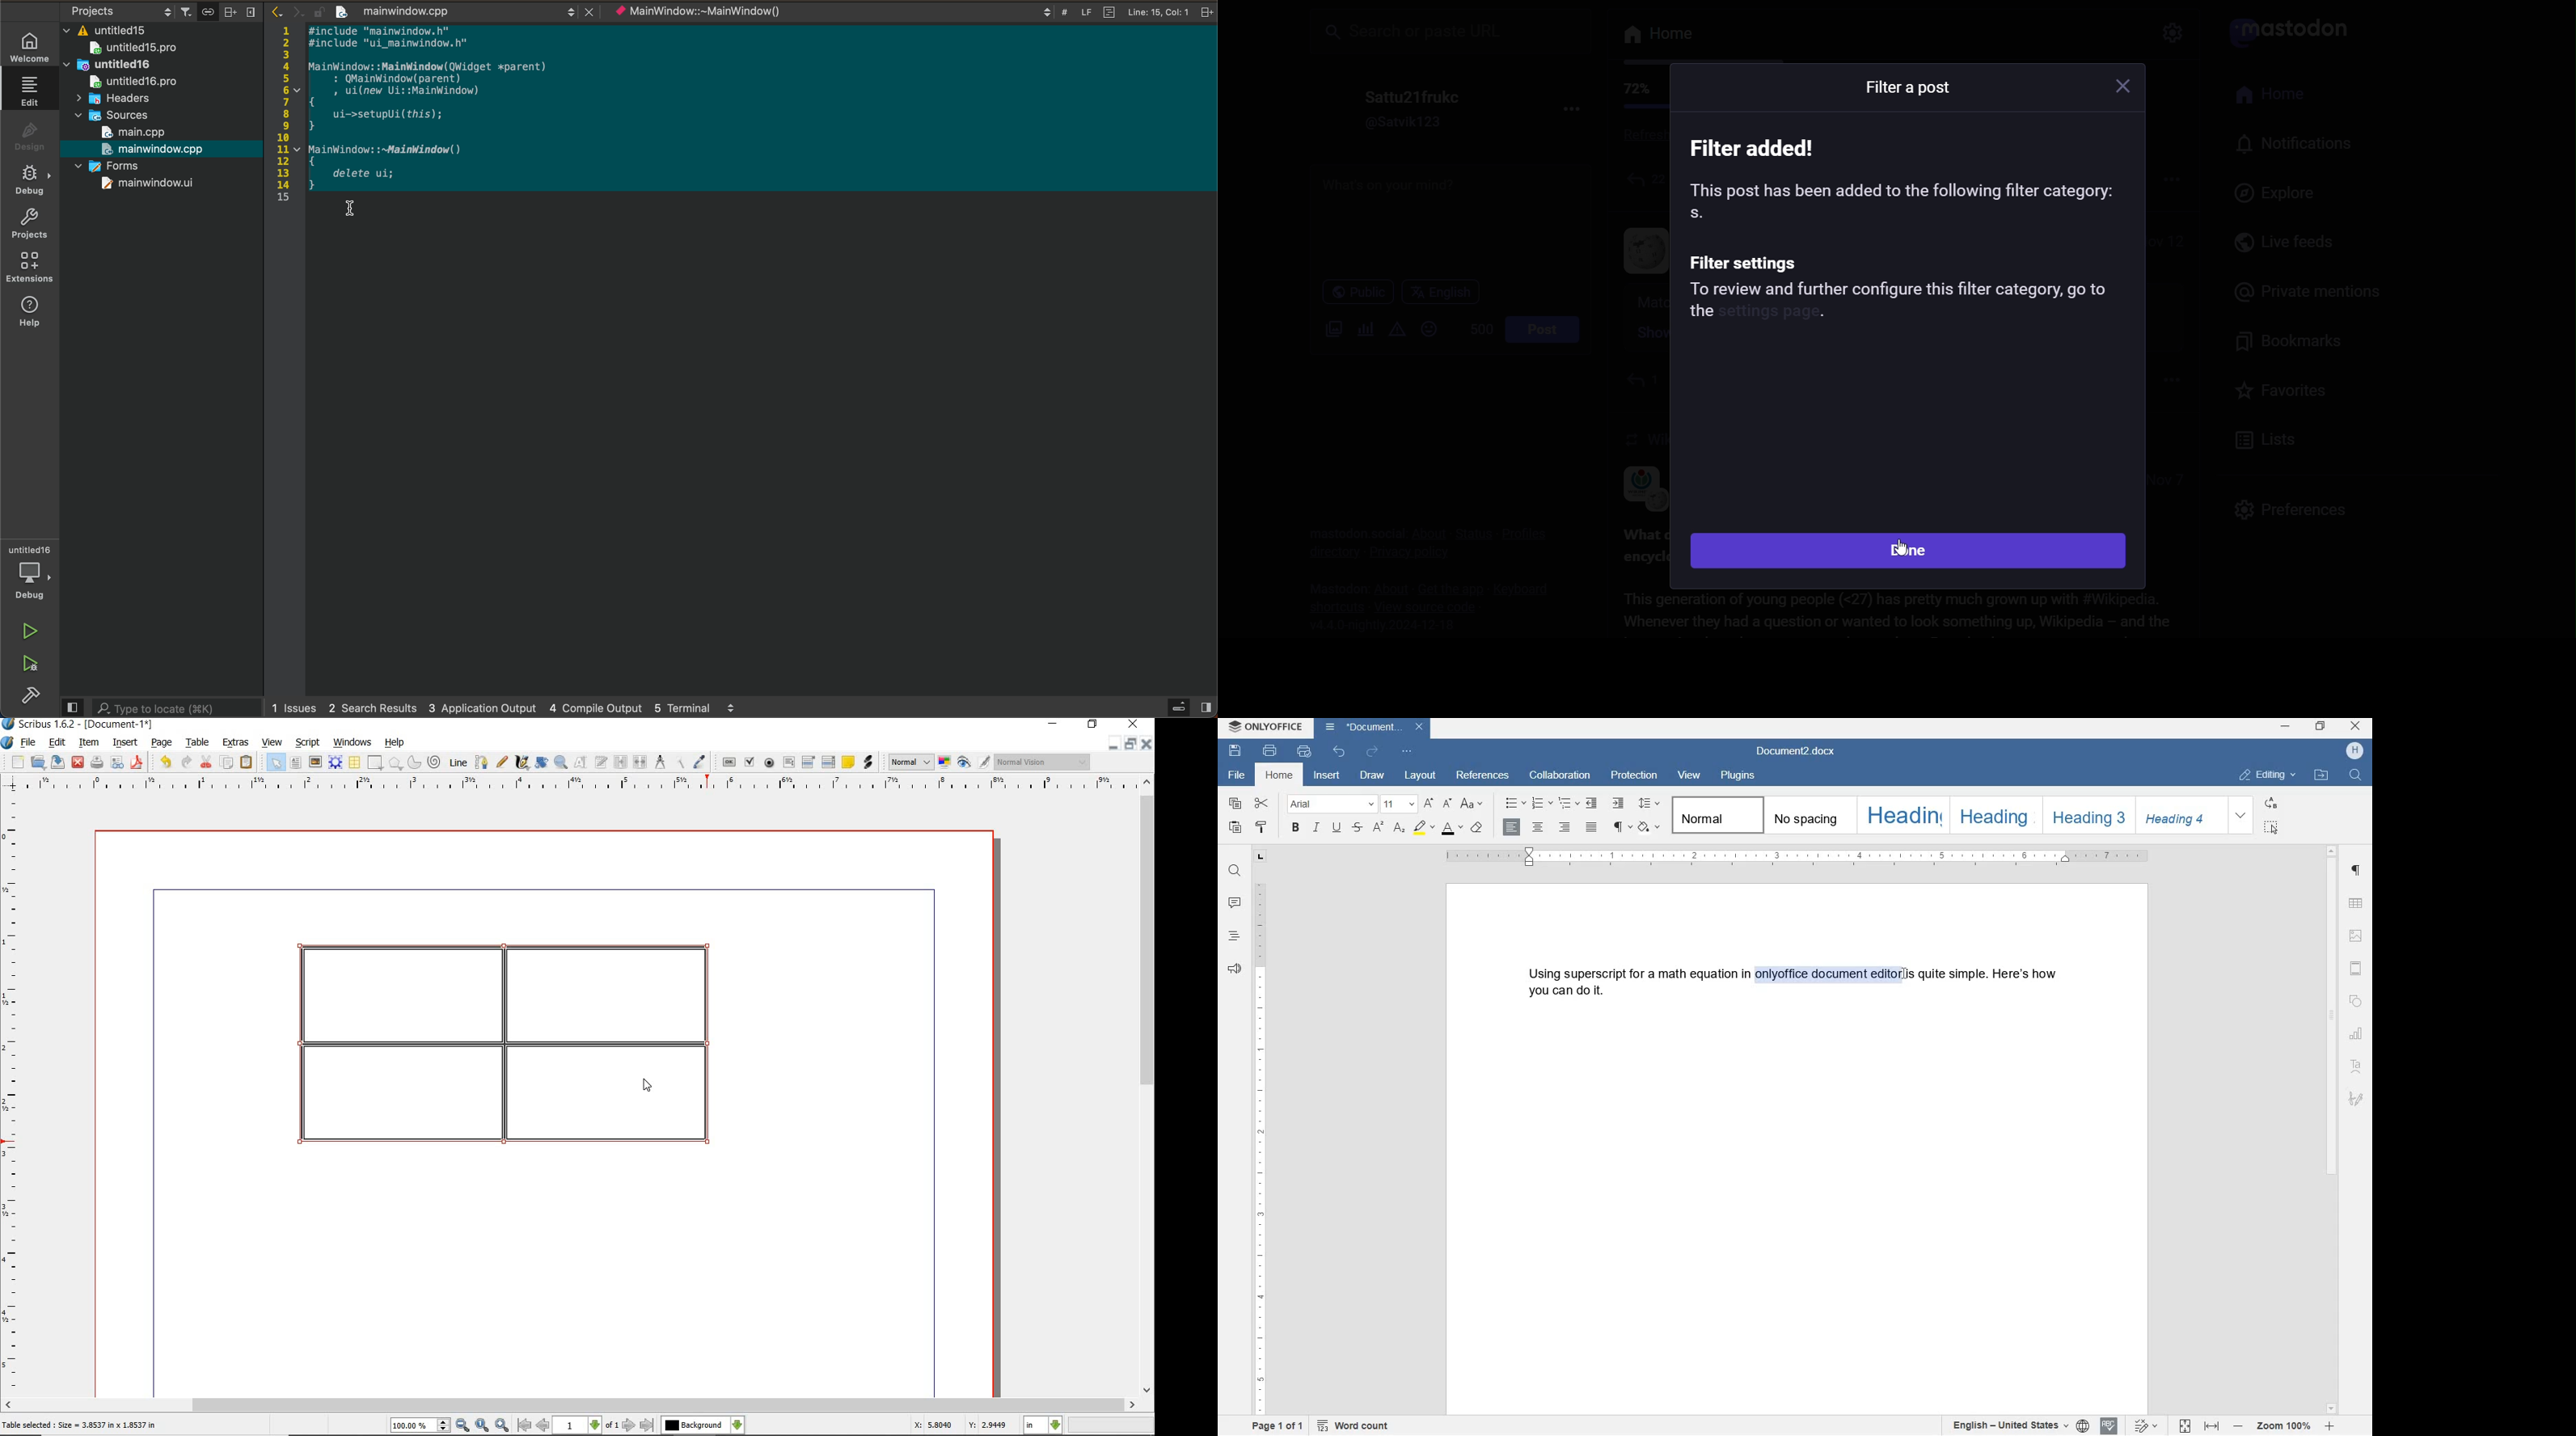  I want to click on insert, so click(124, 743).